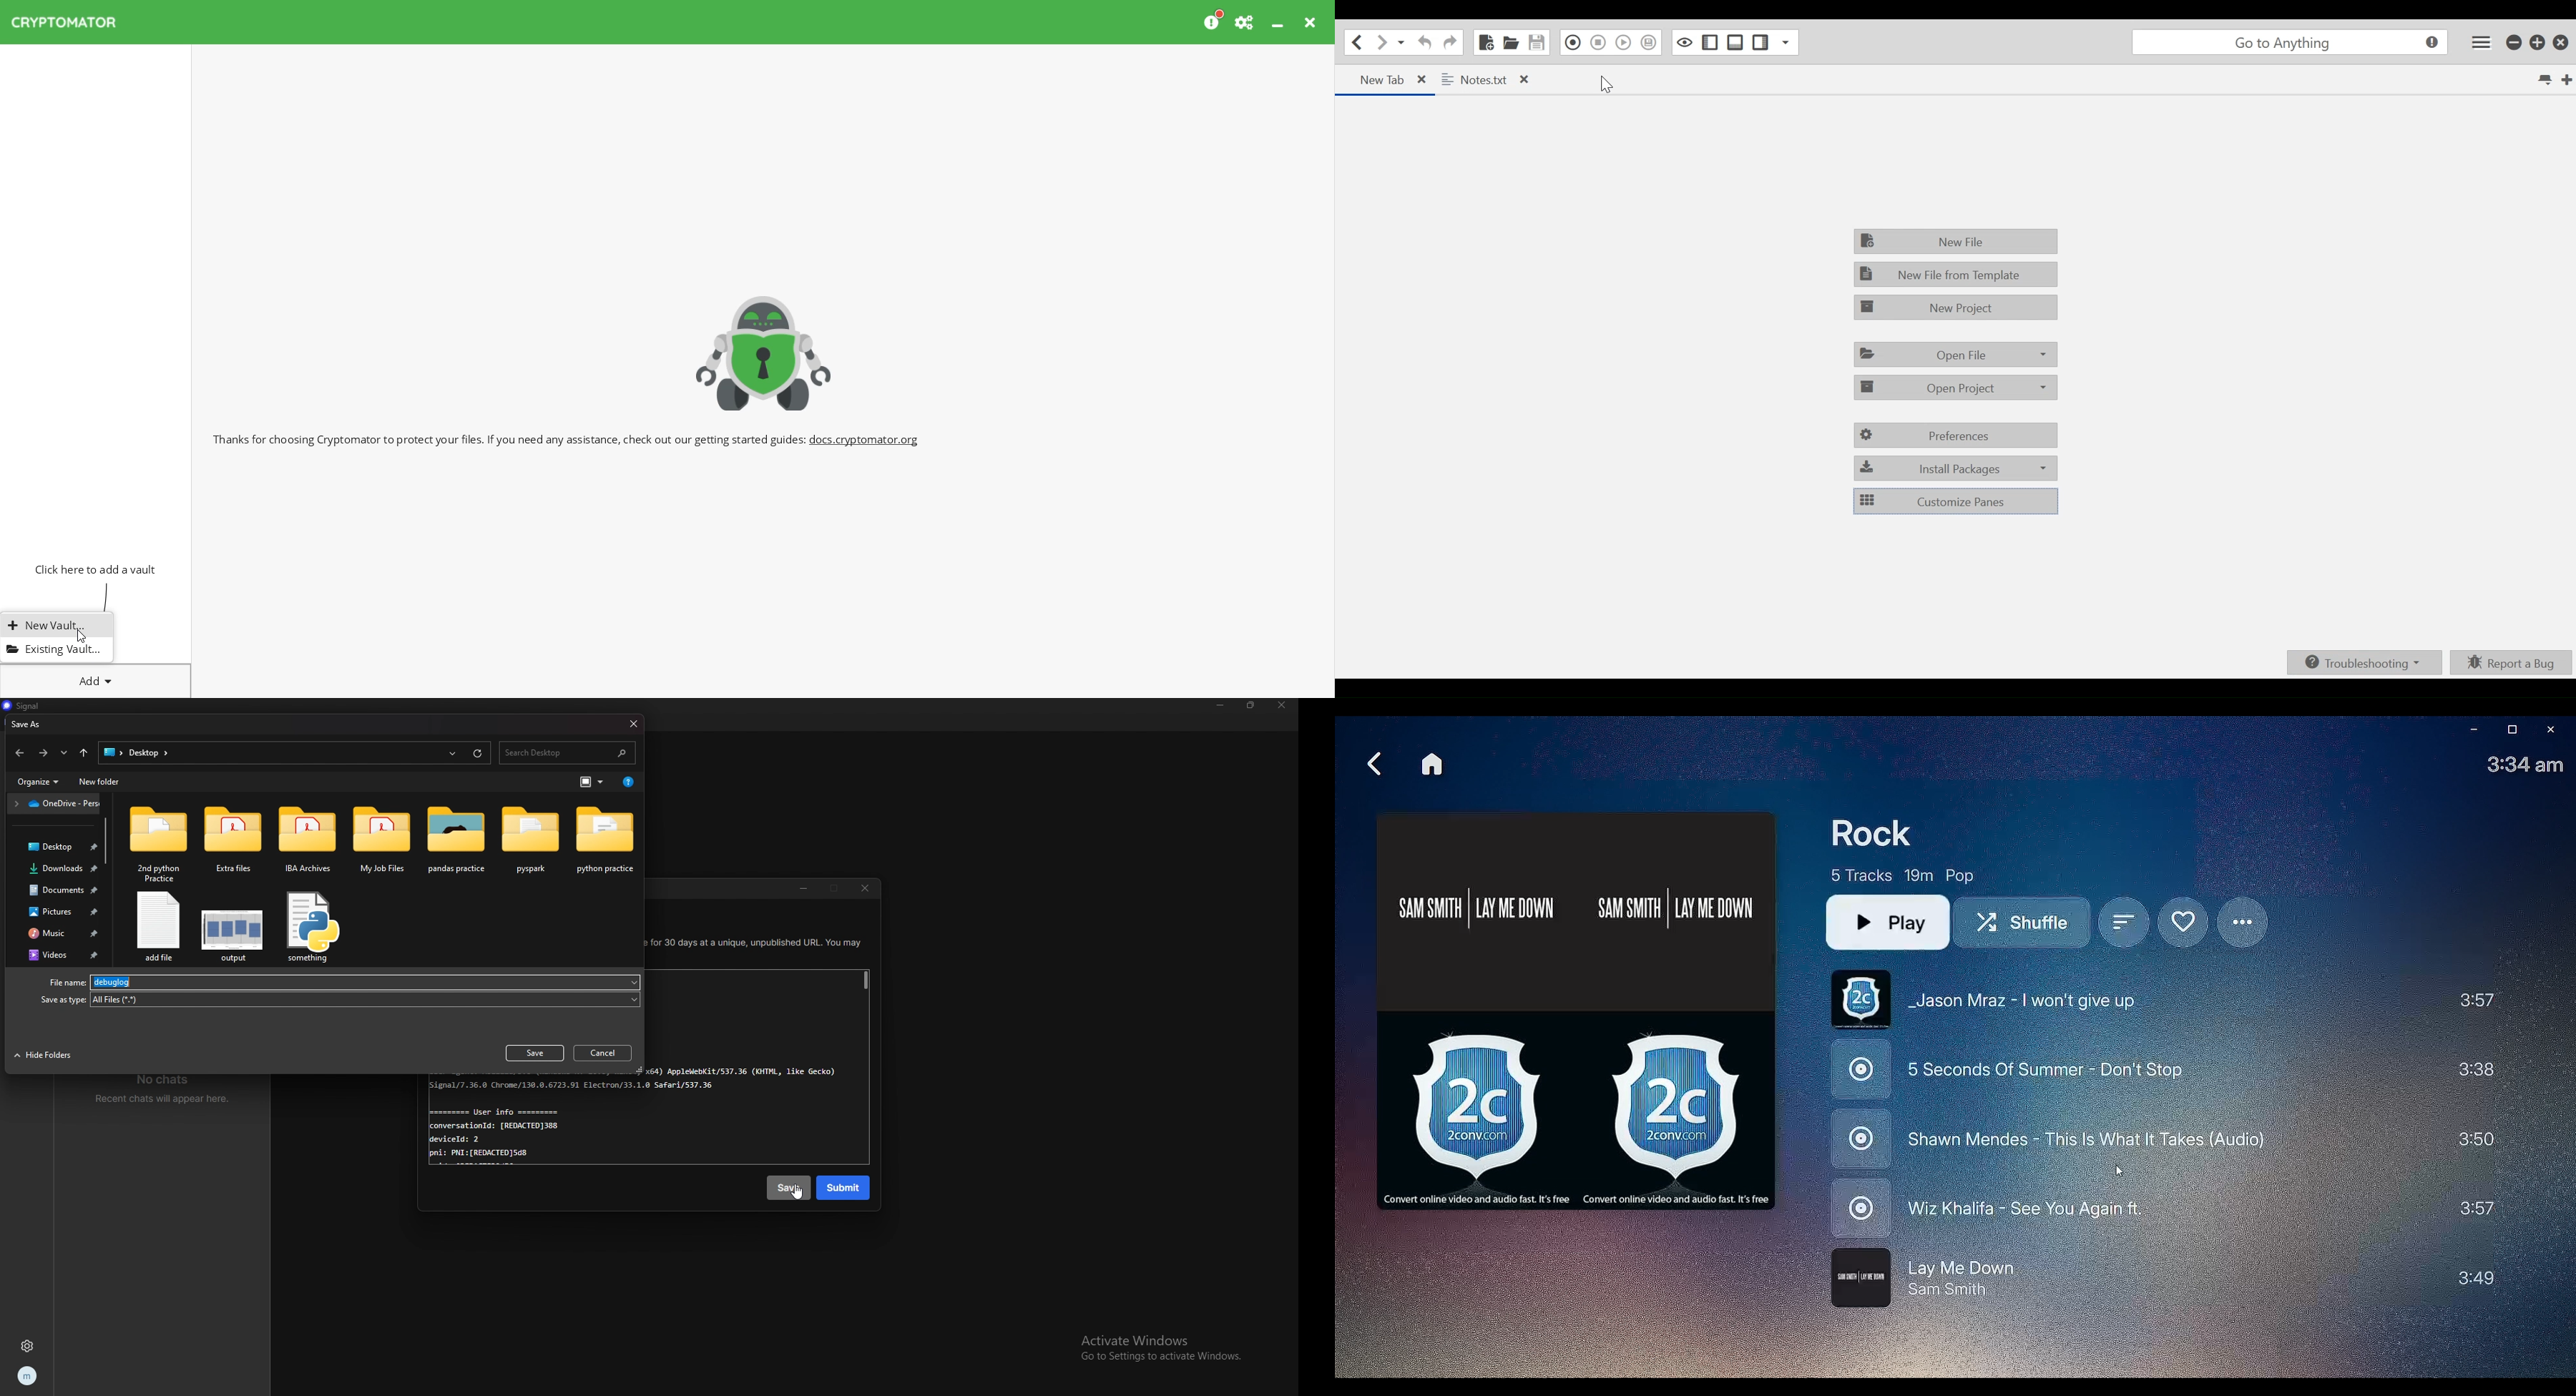 This screenshot has width=2576, height=1400. Describe the element at coordinates (867, 890) in the screenshot. I see `close` at that location.